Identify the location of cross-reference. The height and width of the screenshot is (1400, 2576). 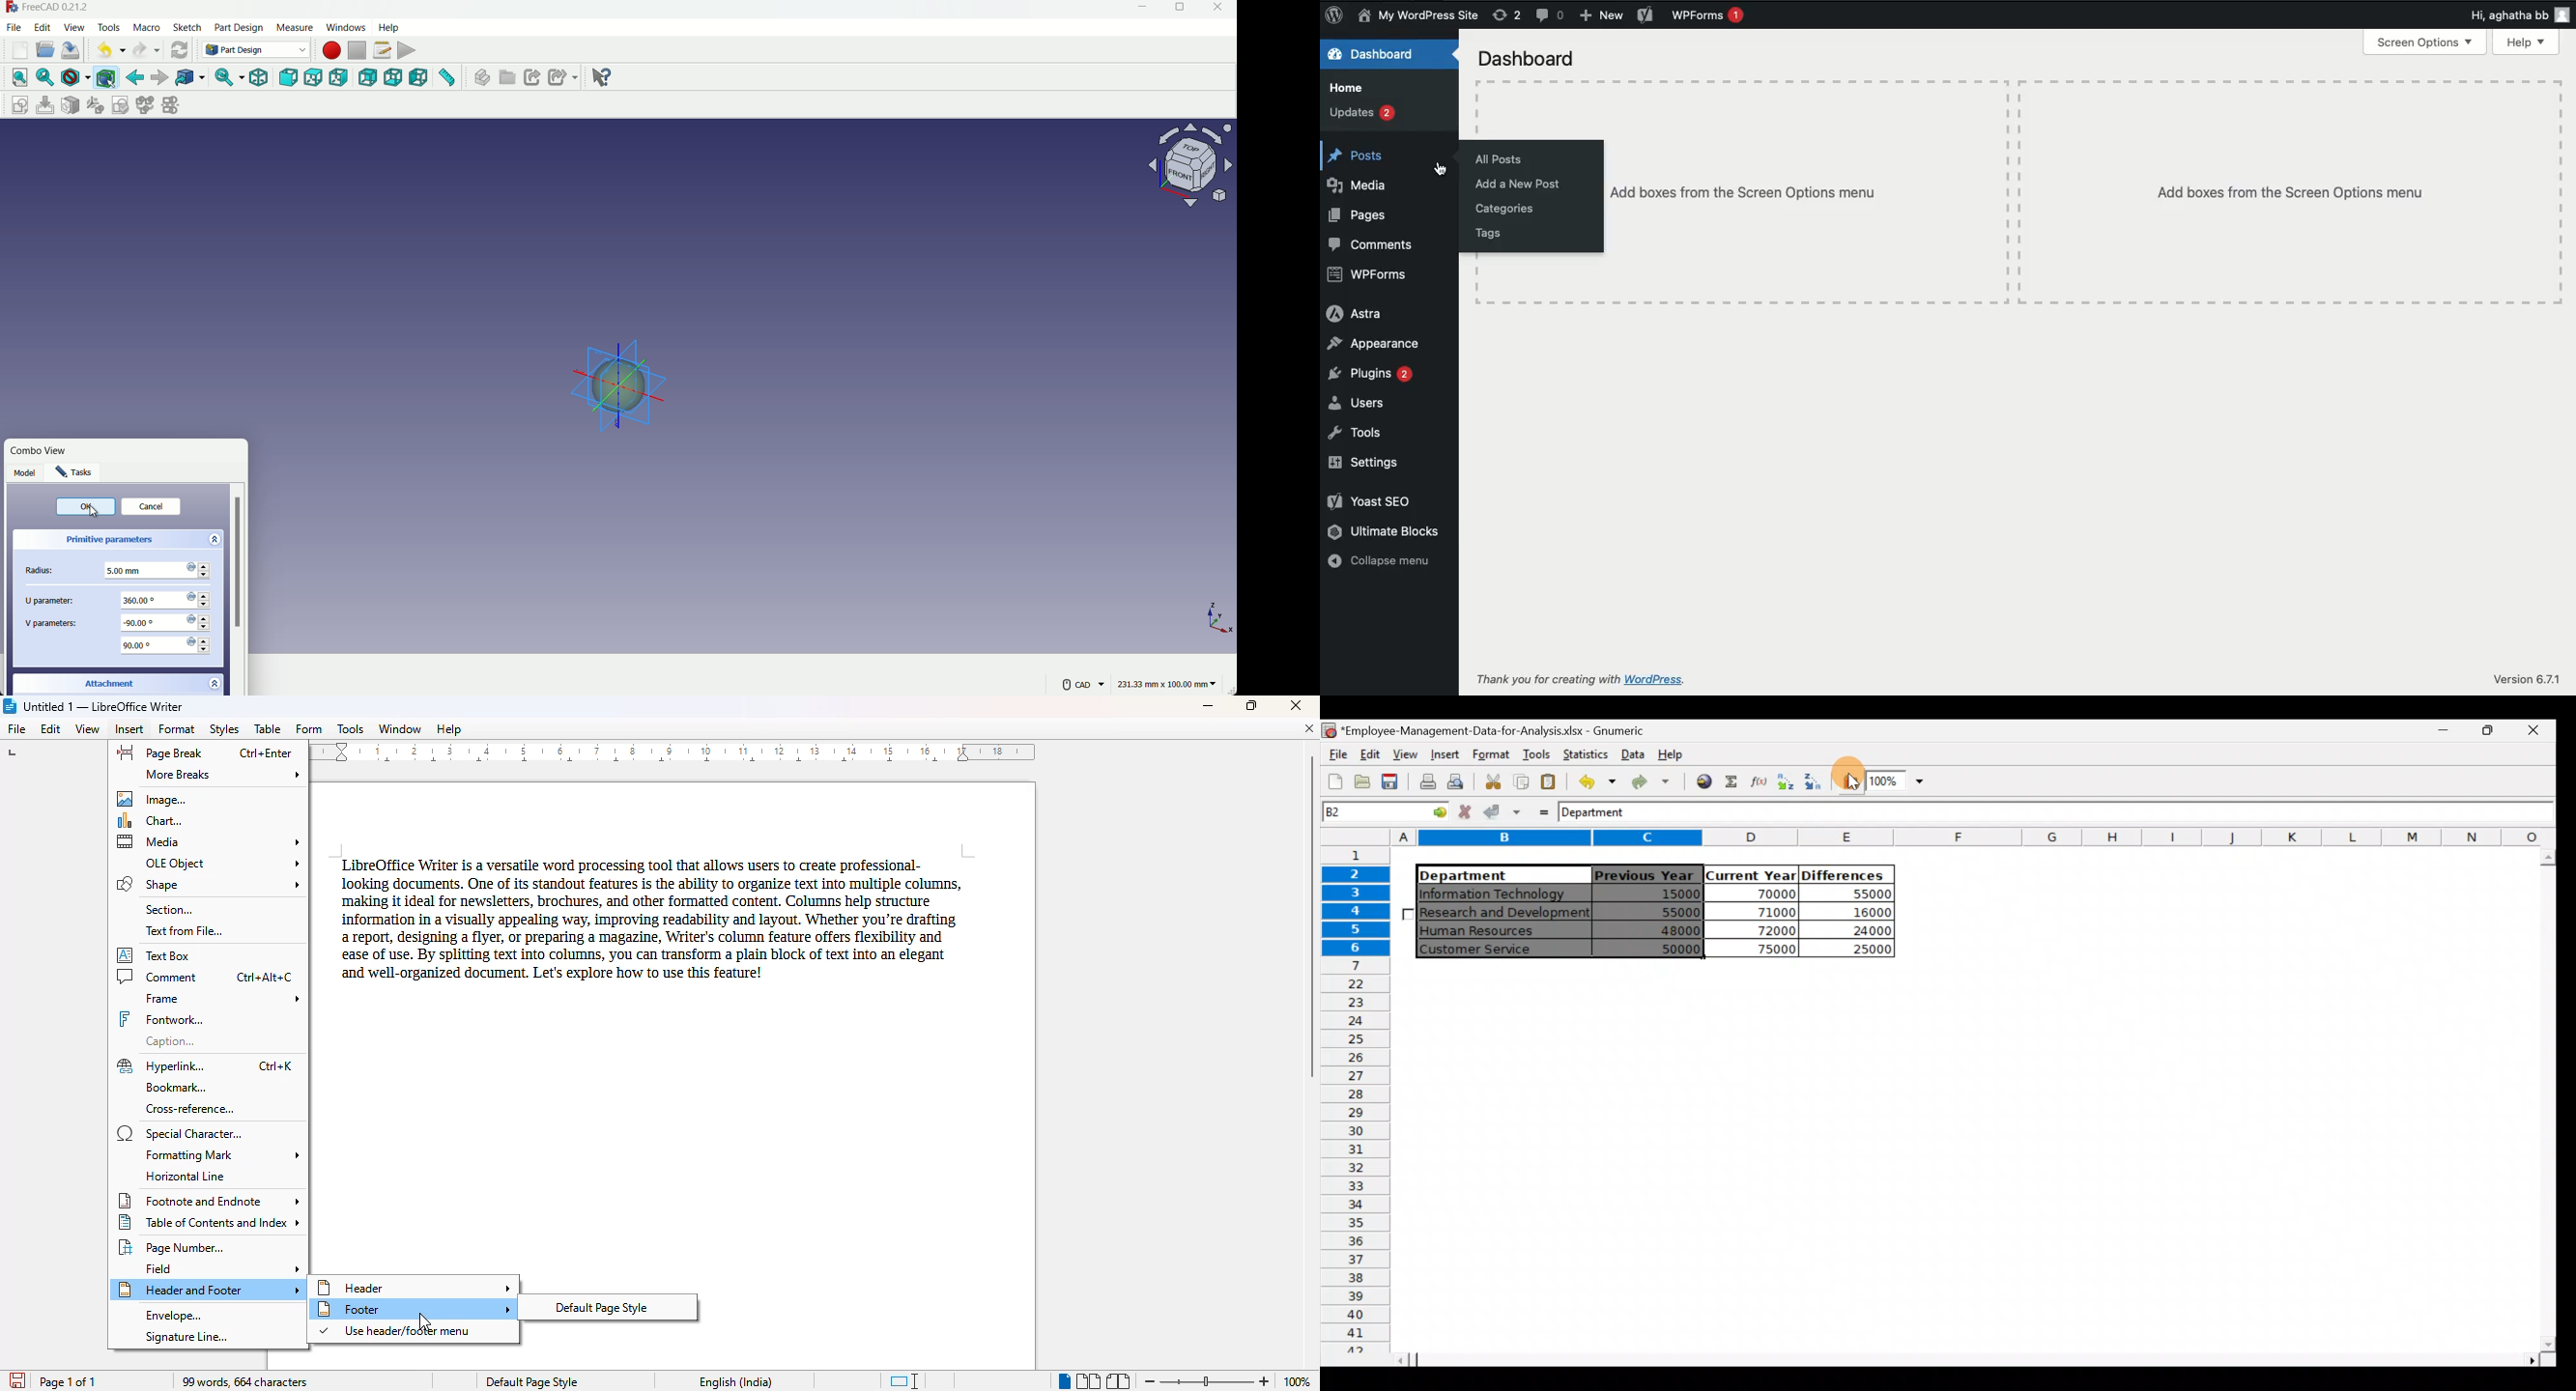
(189, 1109).